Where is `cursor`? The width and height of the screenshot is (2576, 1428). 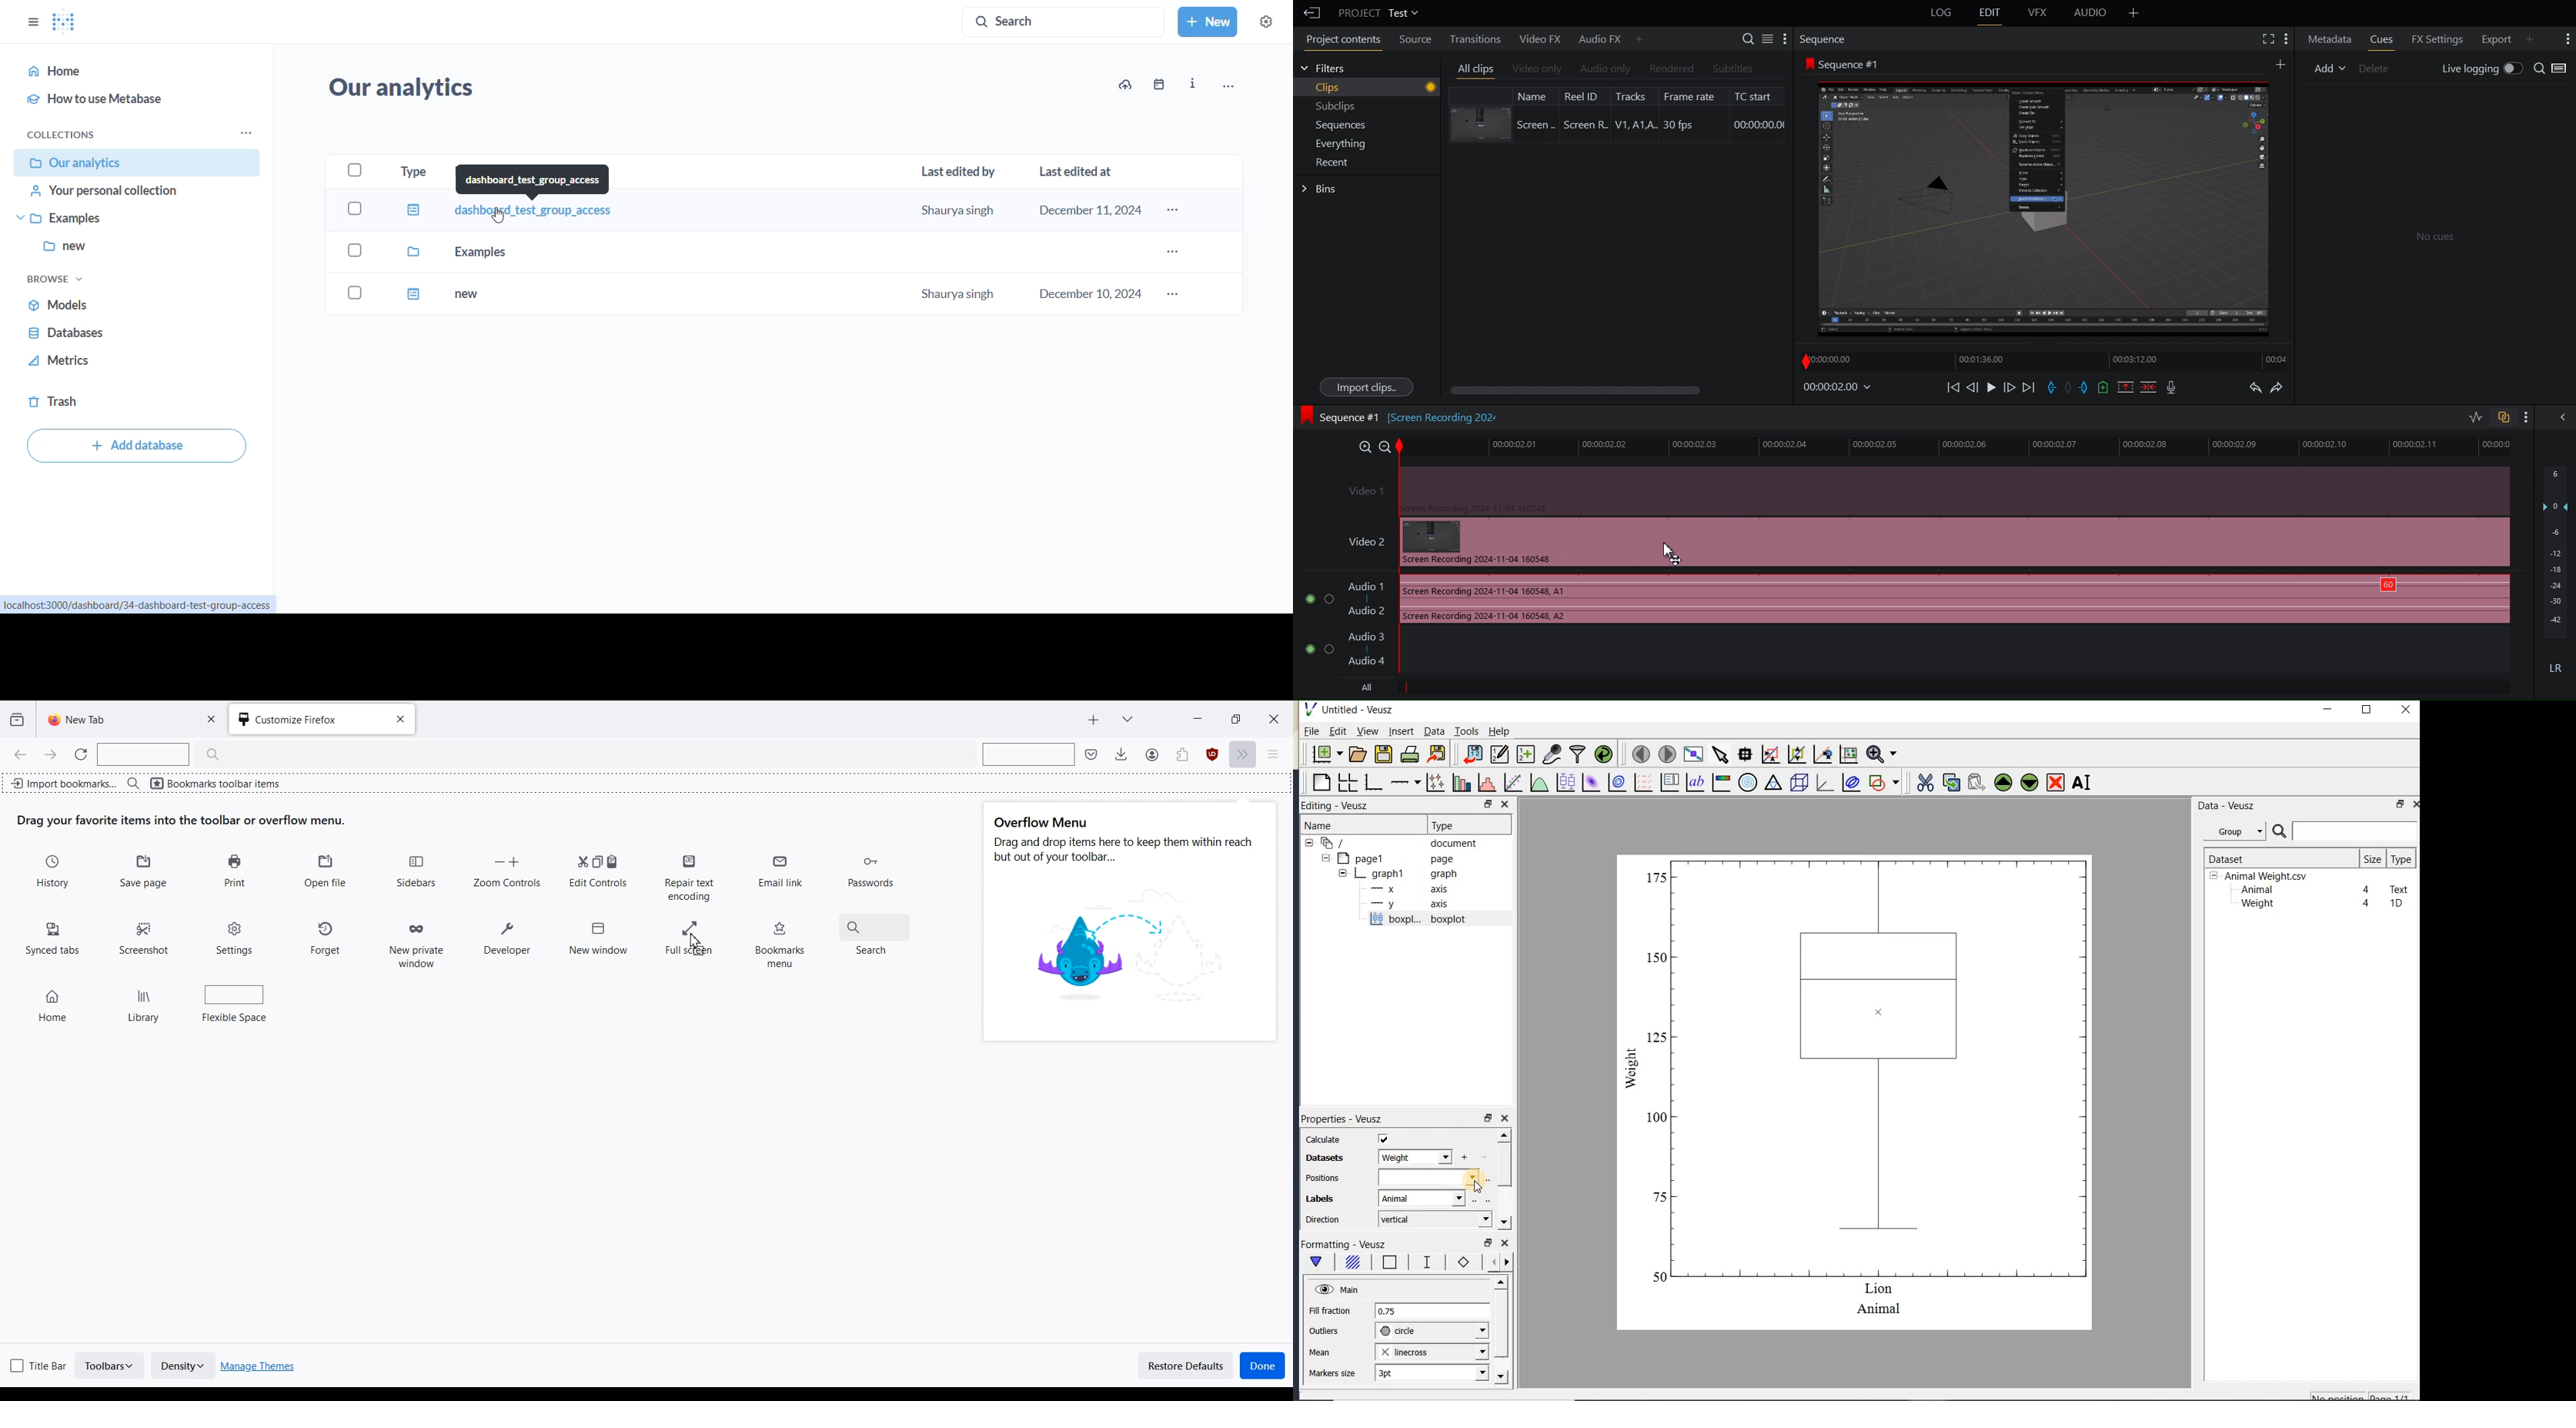
cursor is located at coordinates (1477, 1186).